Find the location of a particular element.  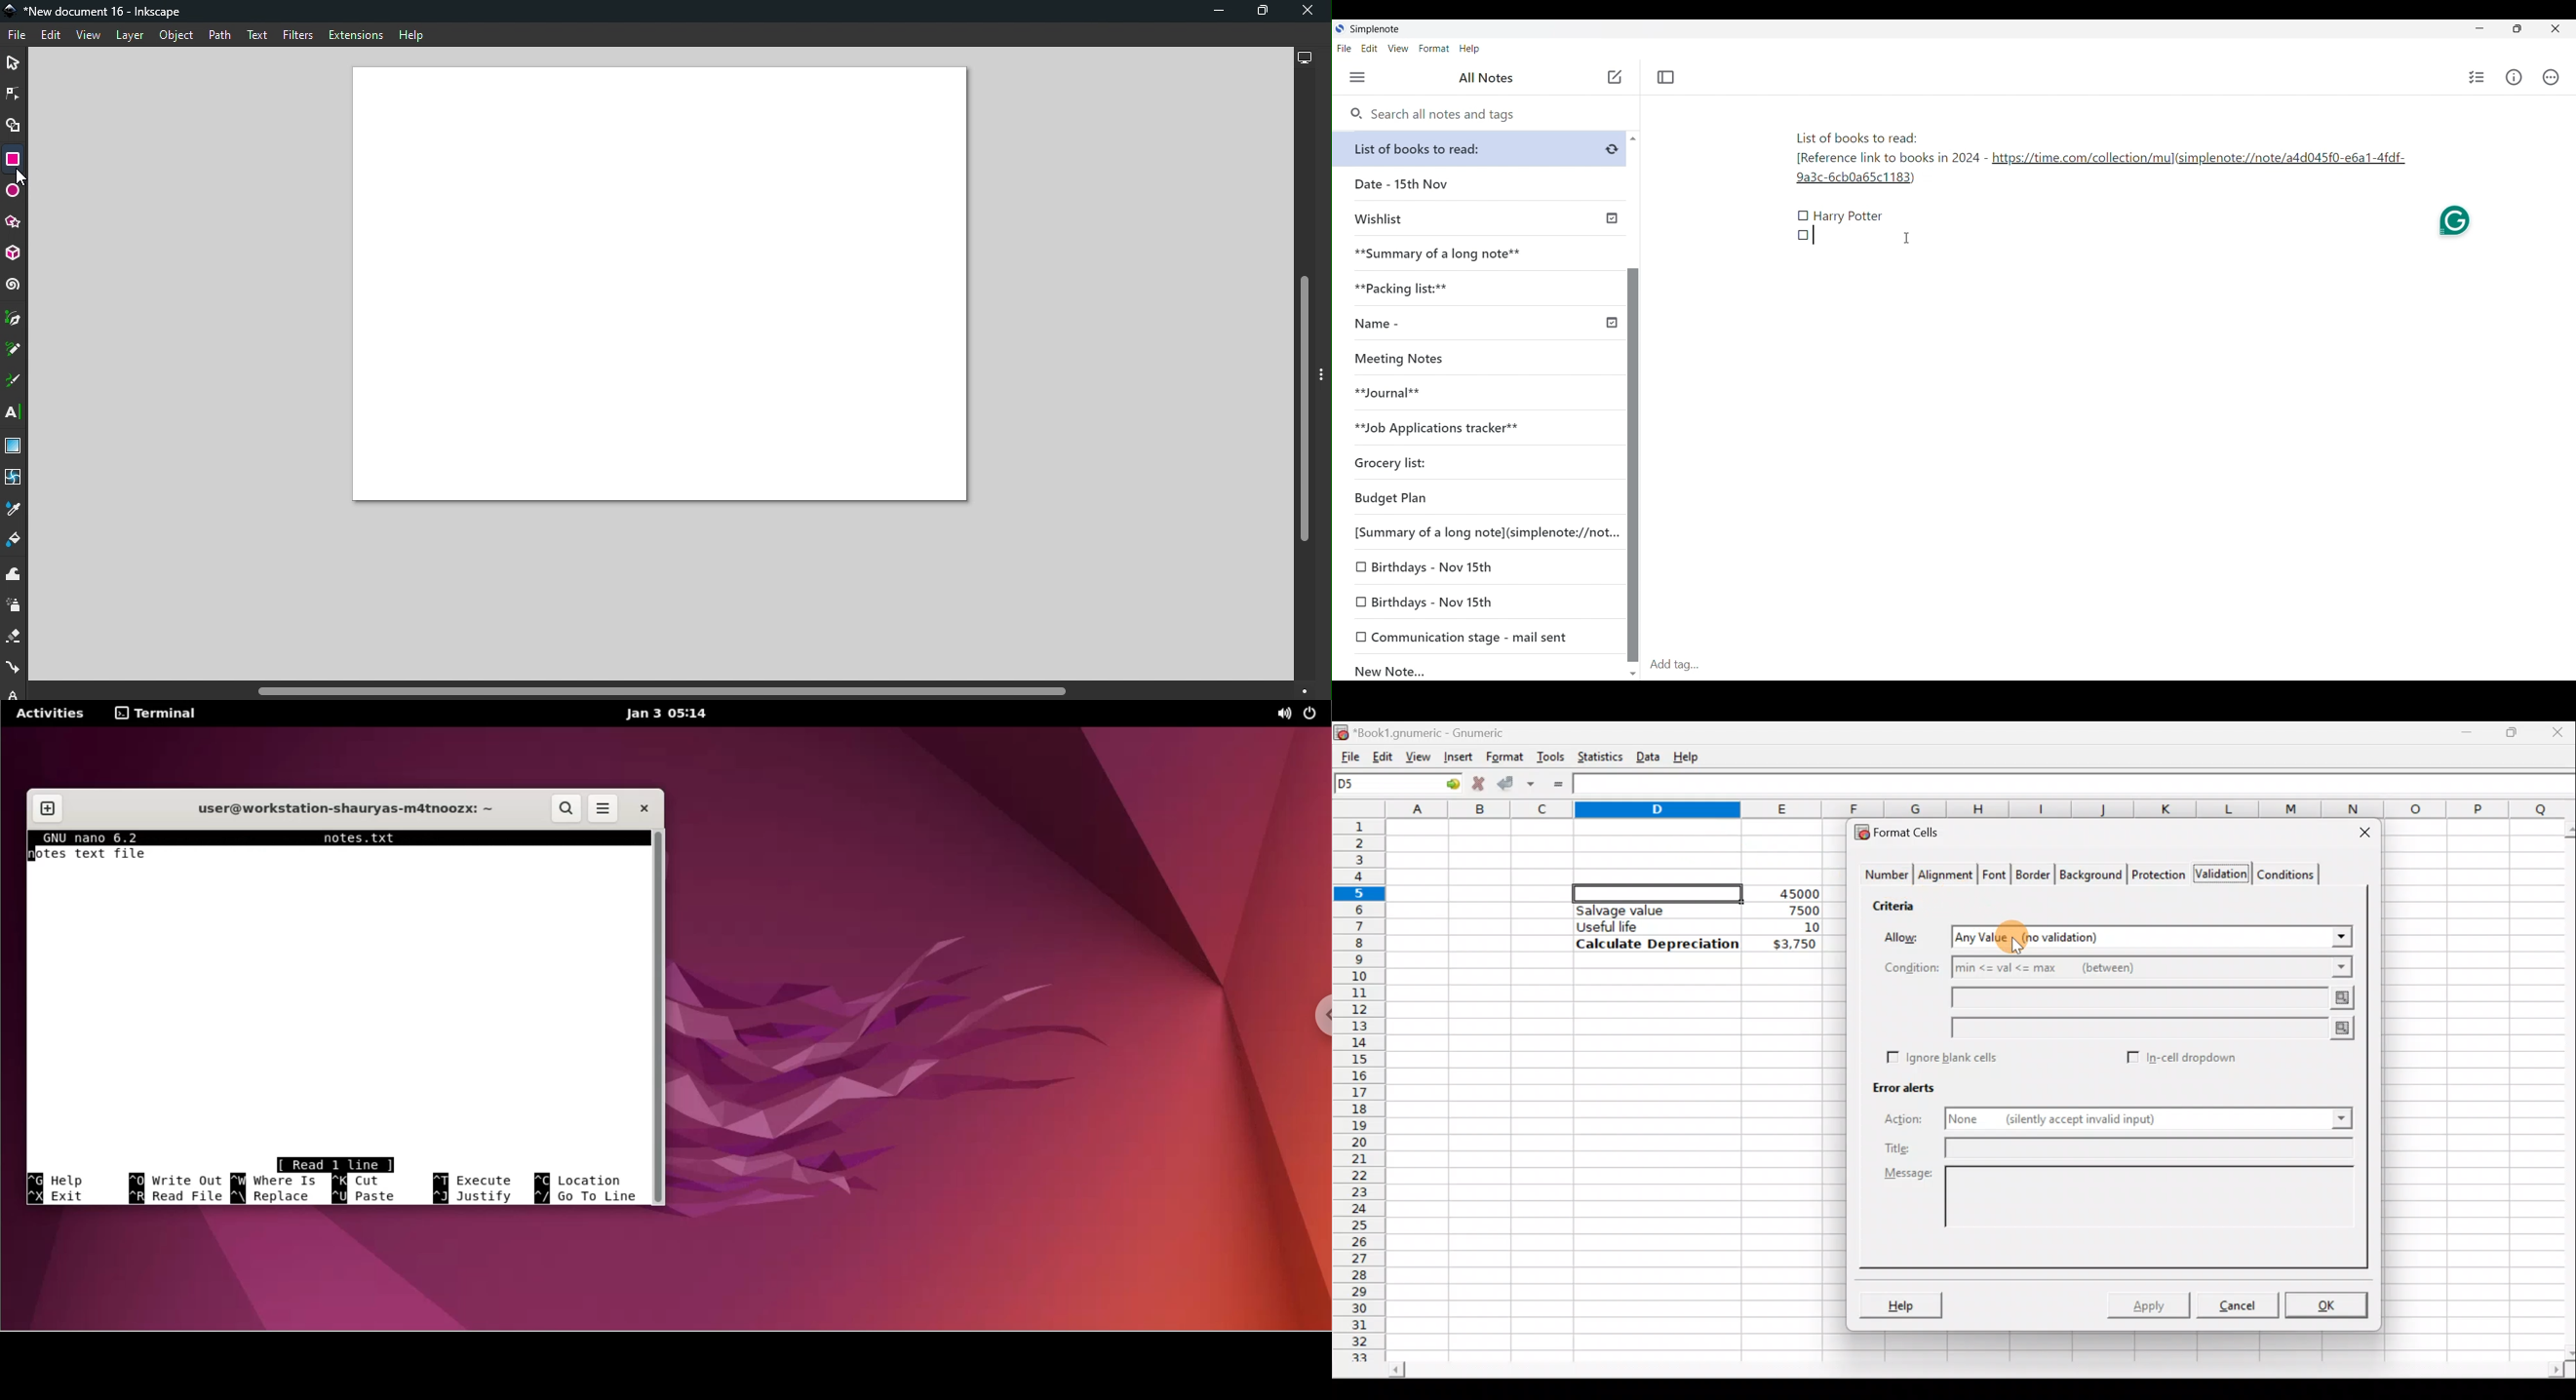

Close is located at coordinates (1308, 11).